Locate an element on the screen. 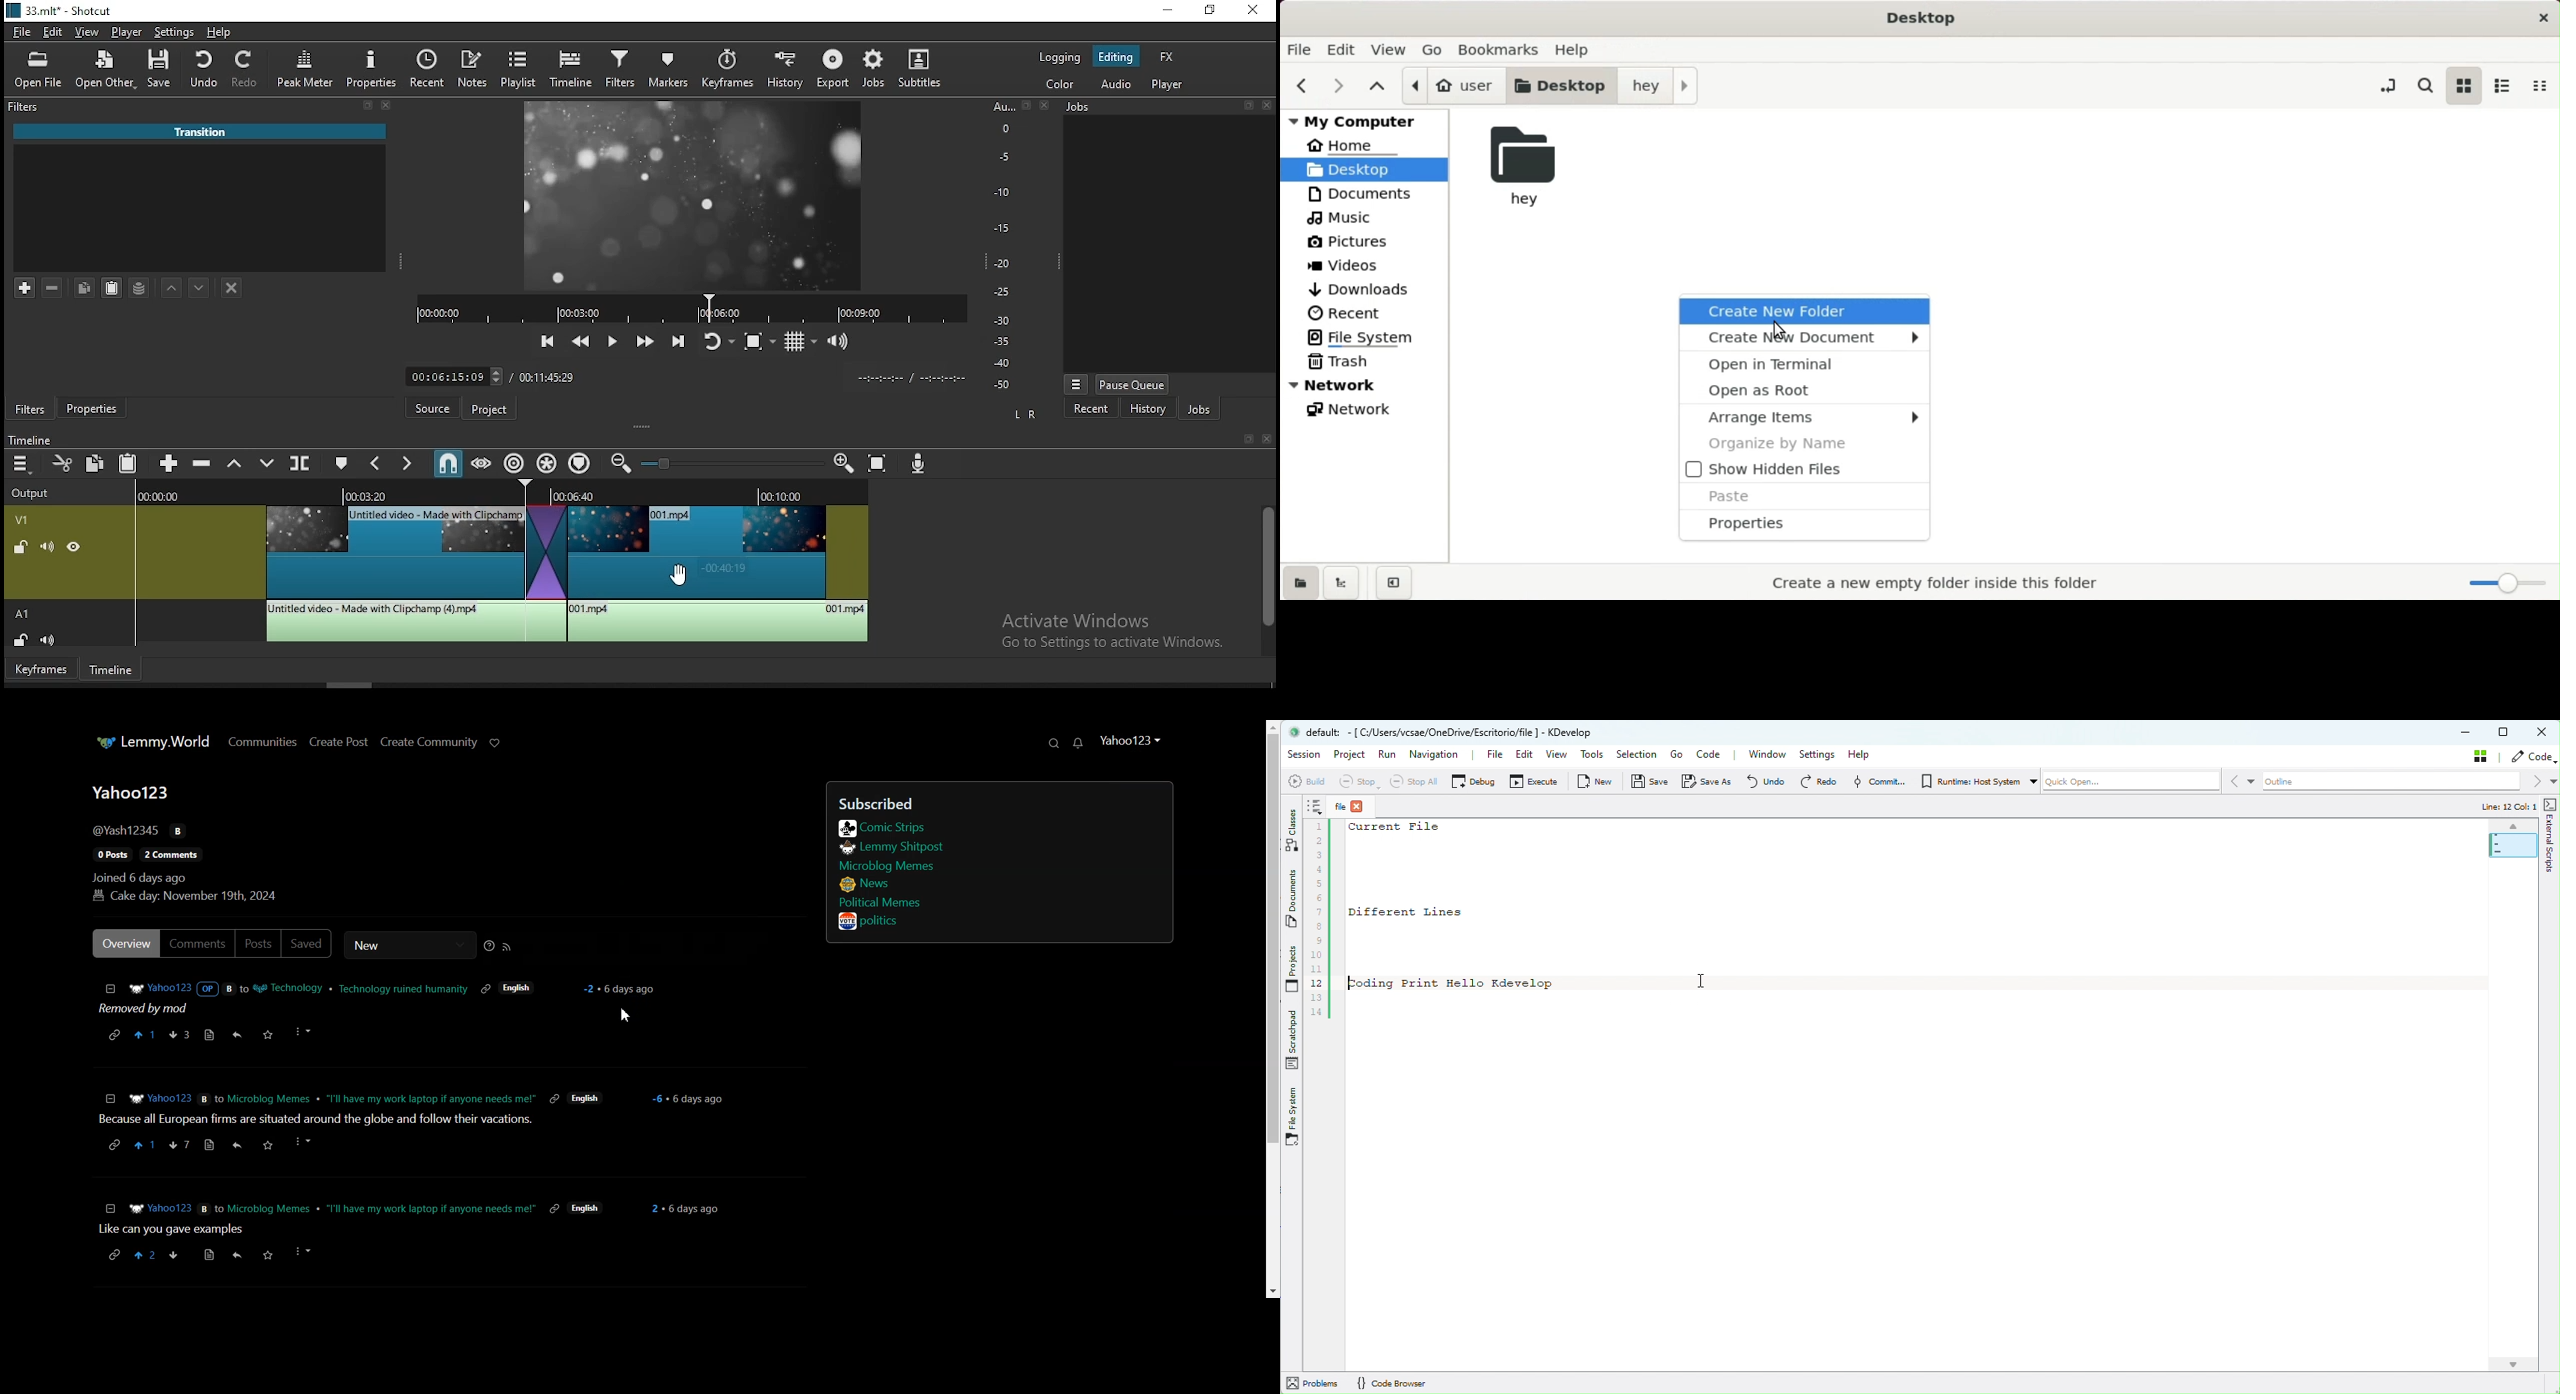  show places is located at coordinates (1299, 582).